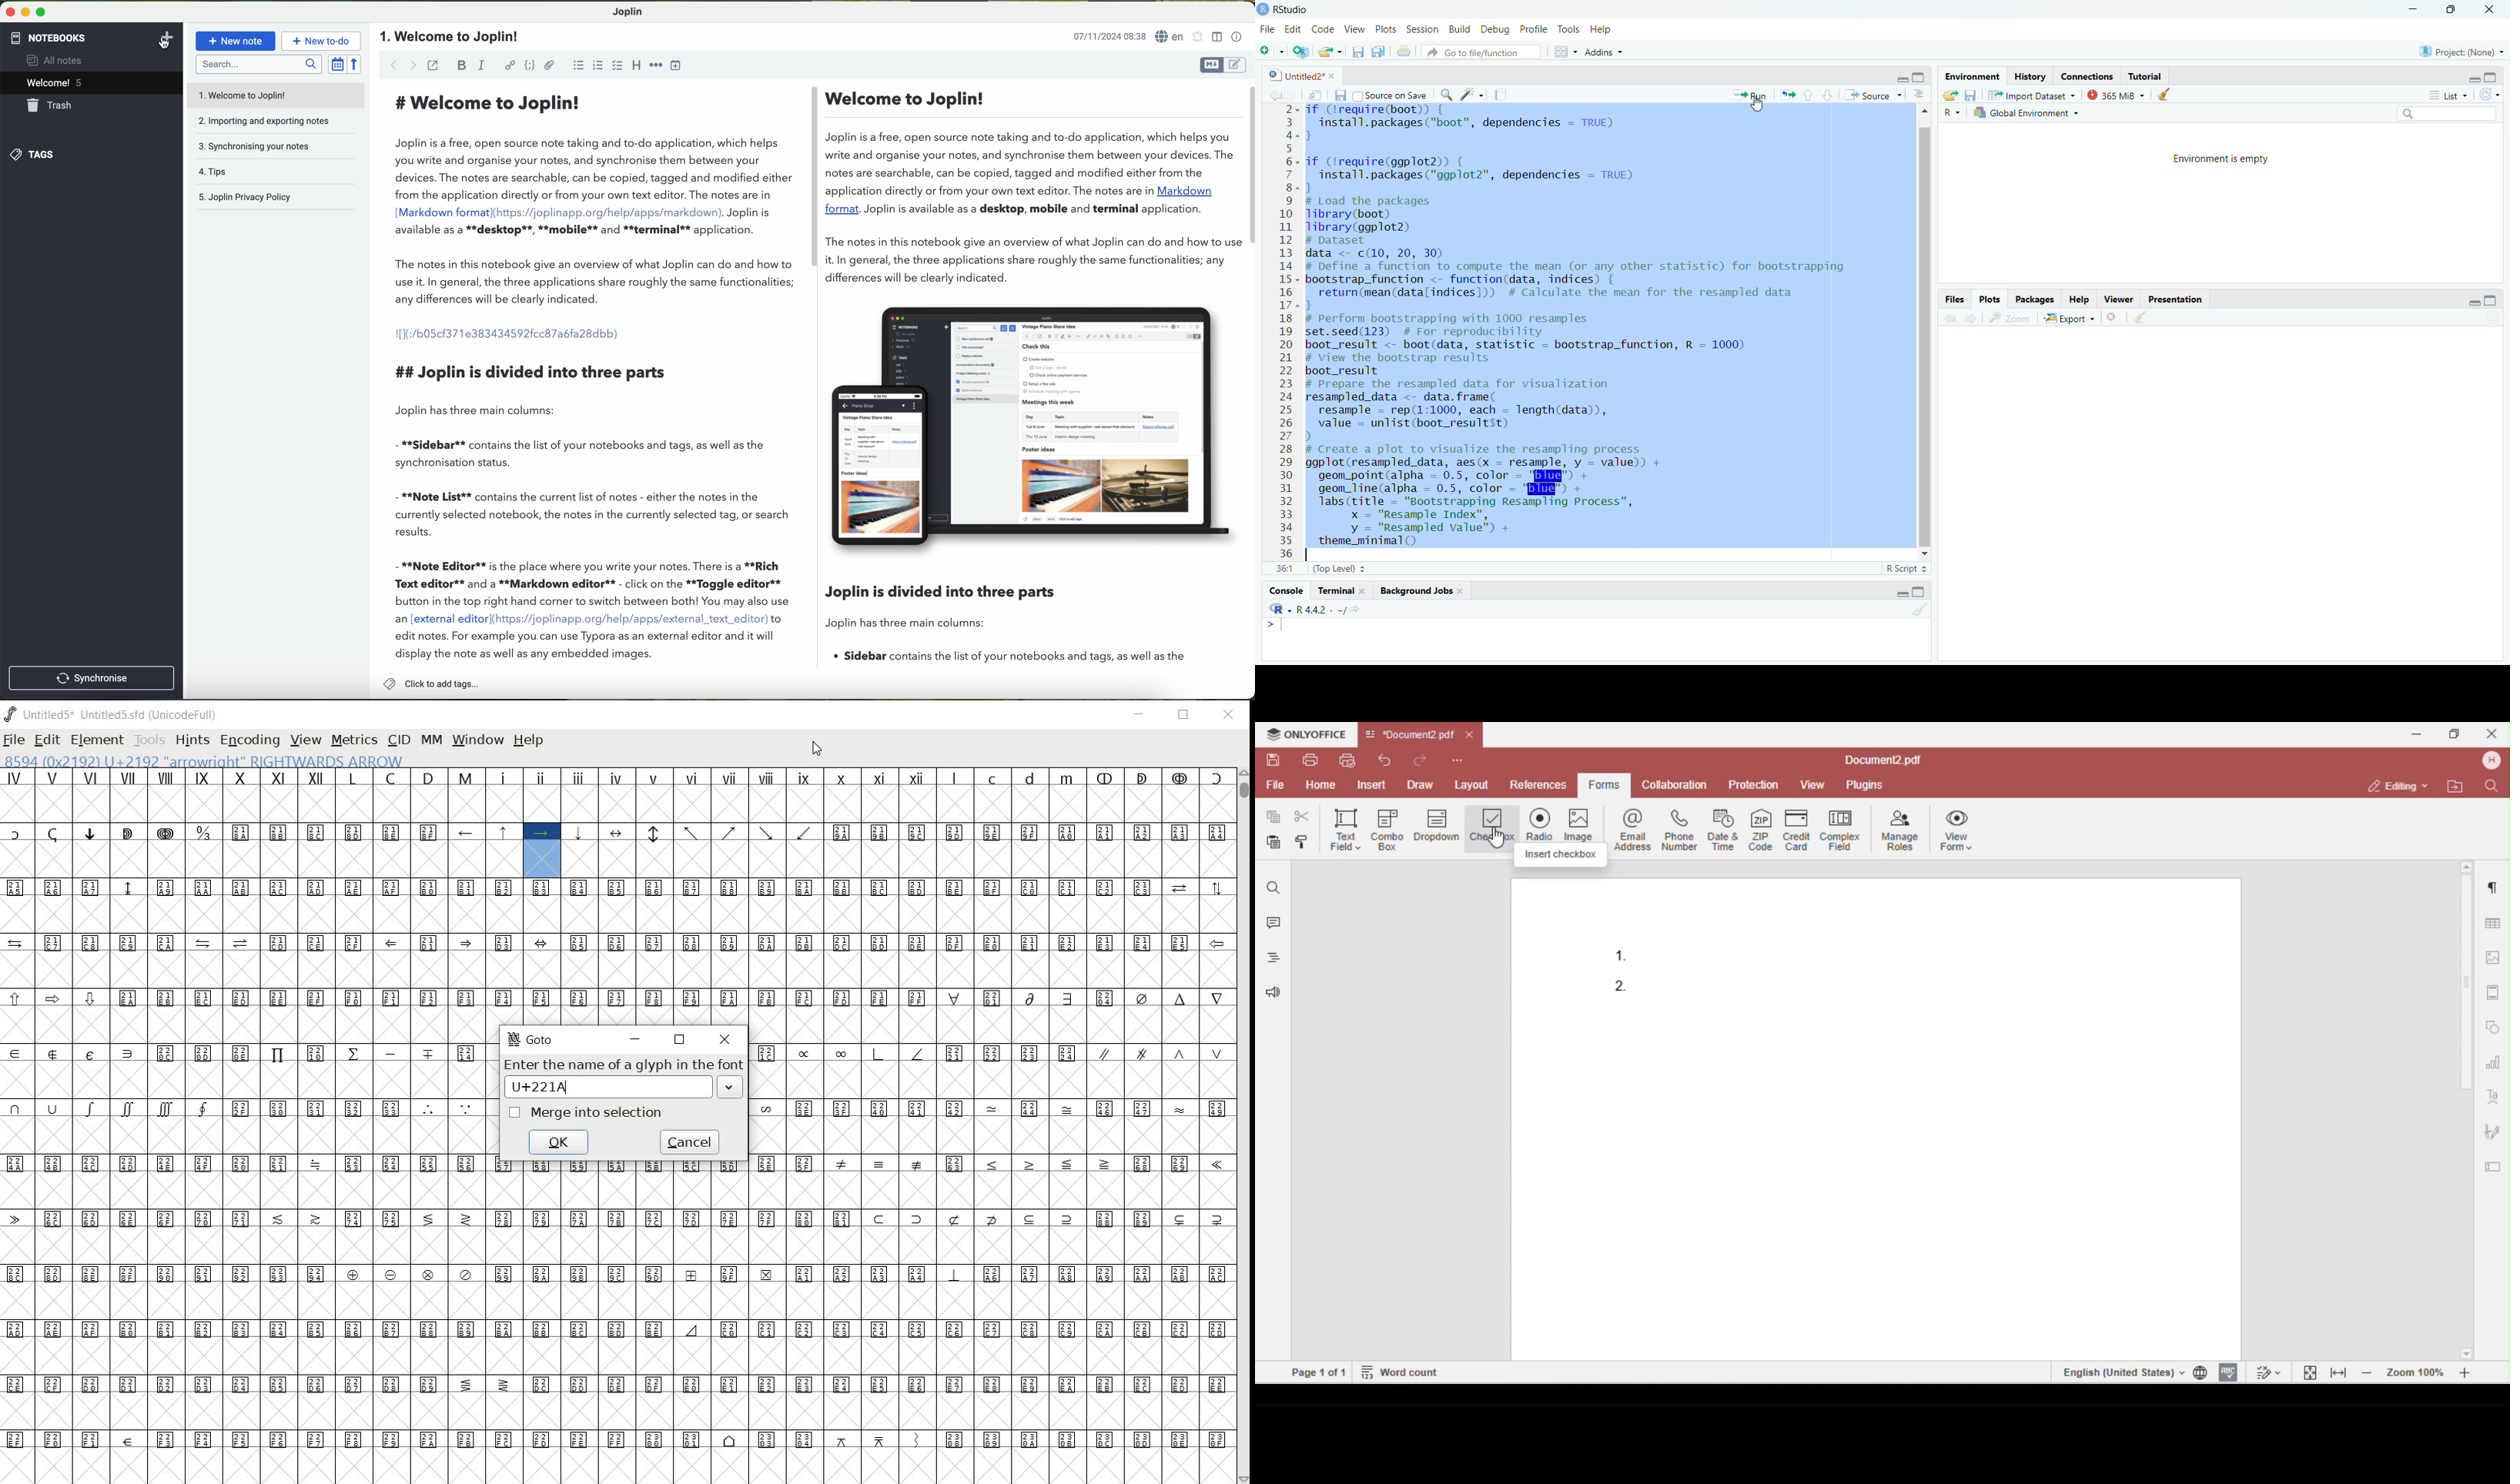 The width and height of the screenshot is (2520, 1484). Describe the element at coordinates (1951, 112) in the screenshot. I see `R` at that location.